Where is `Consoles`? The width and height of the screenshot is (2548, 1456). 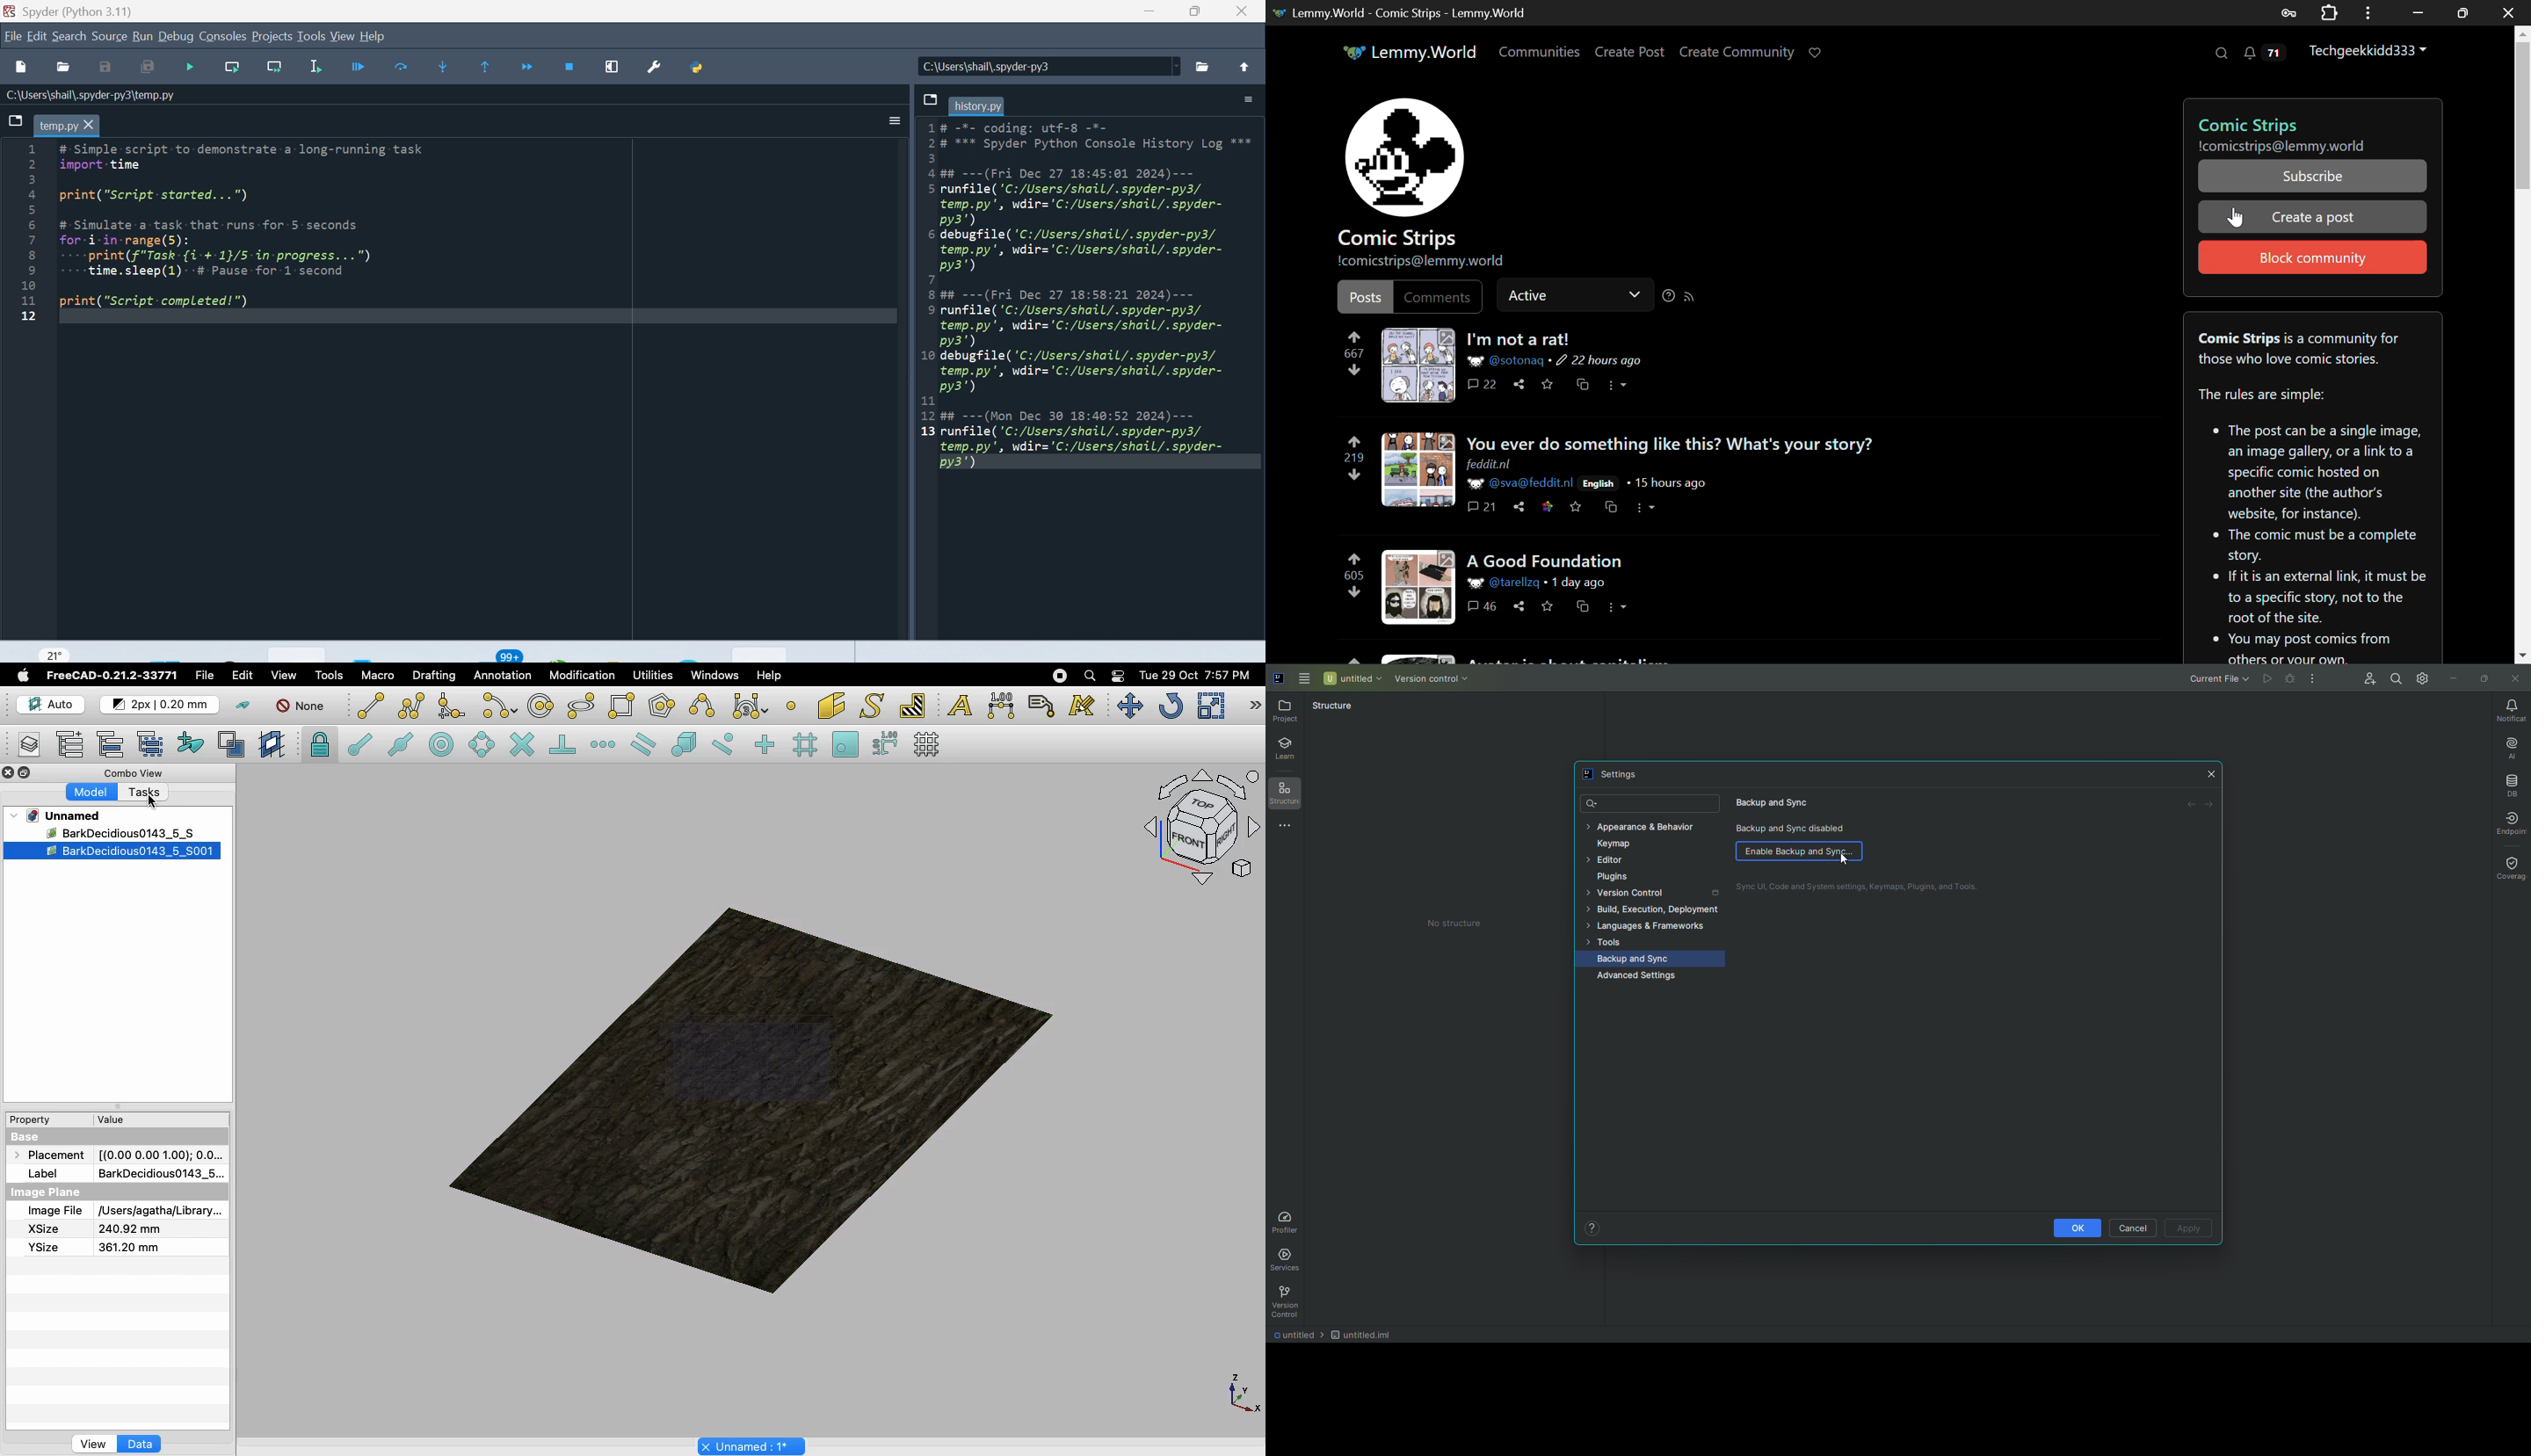 Consoles is located at coordinates (221, 38).